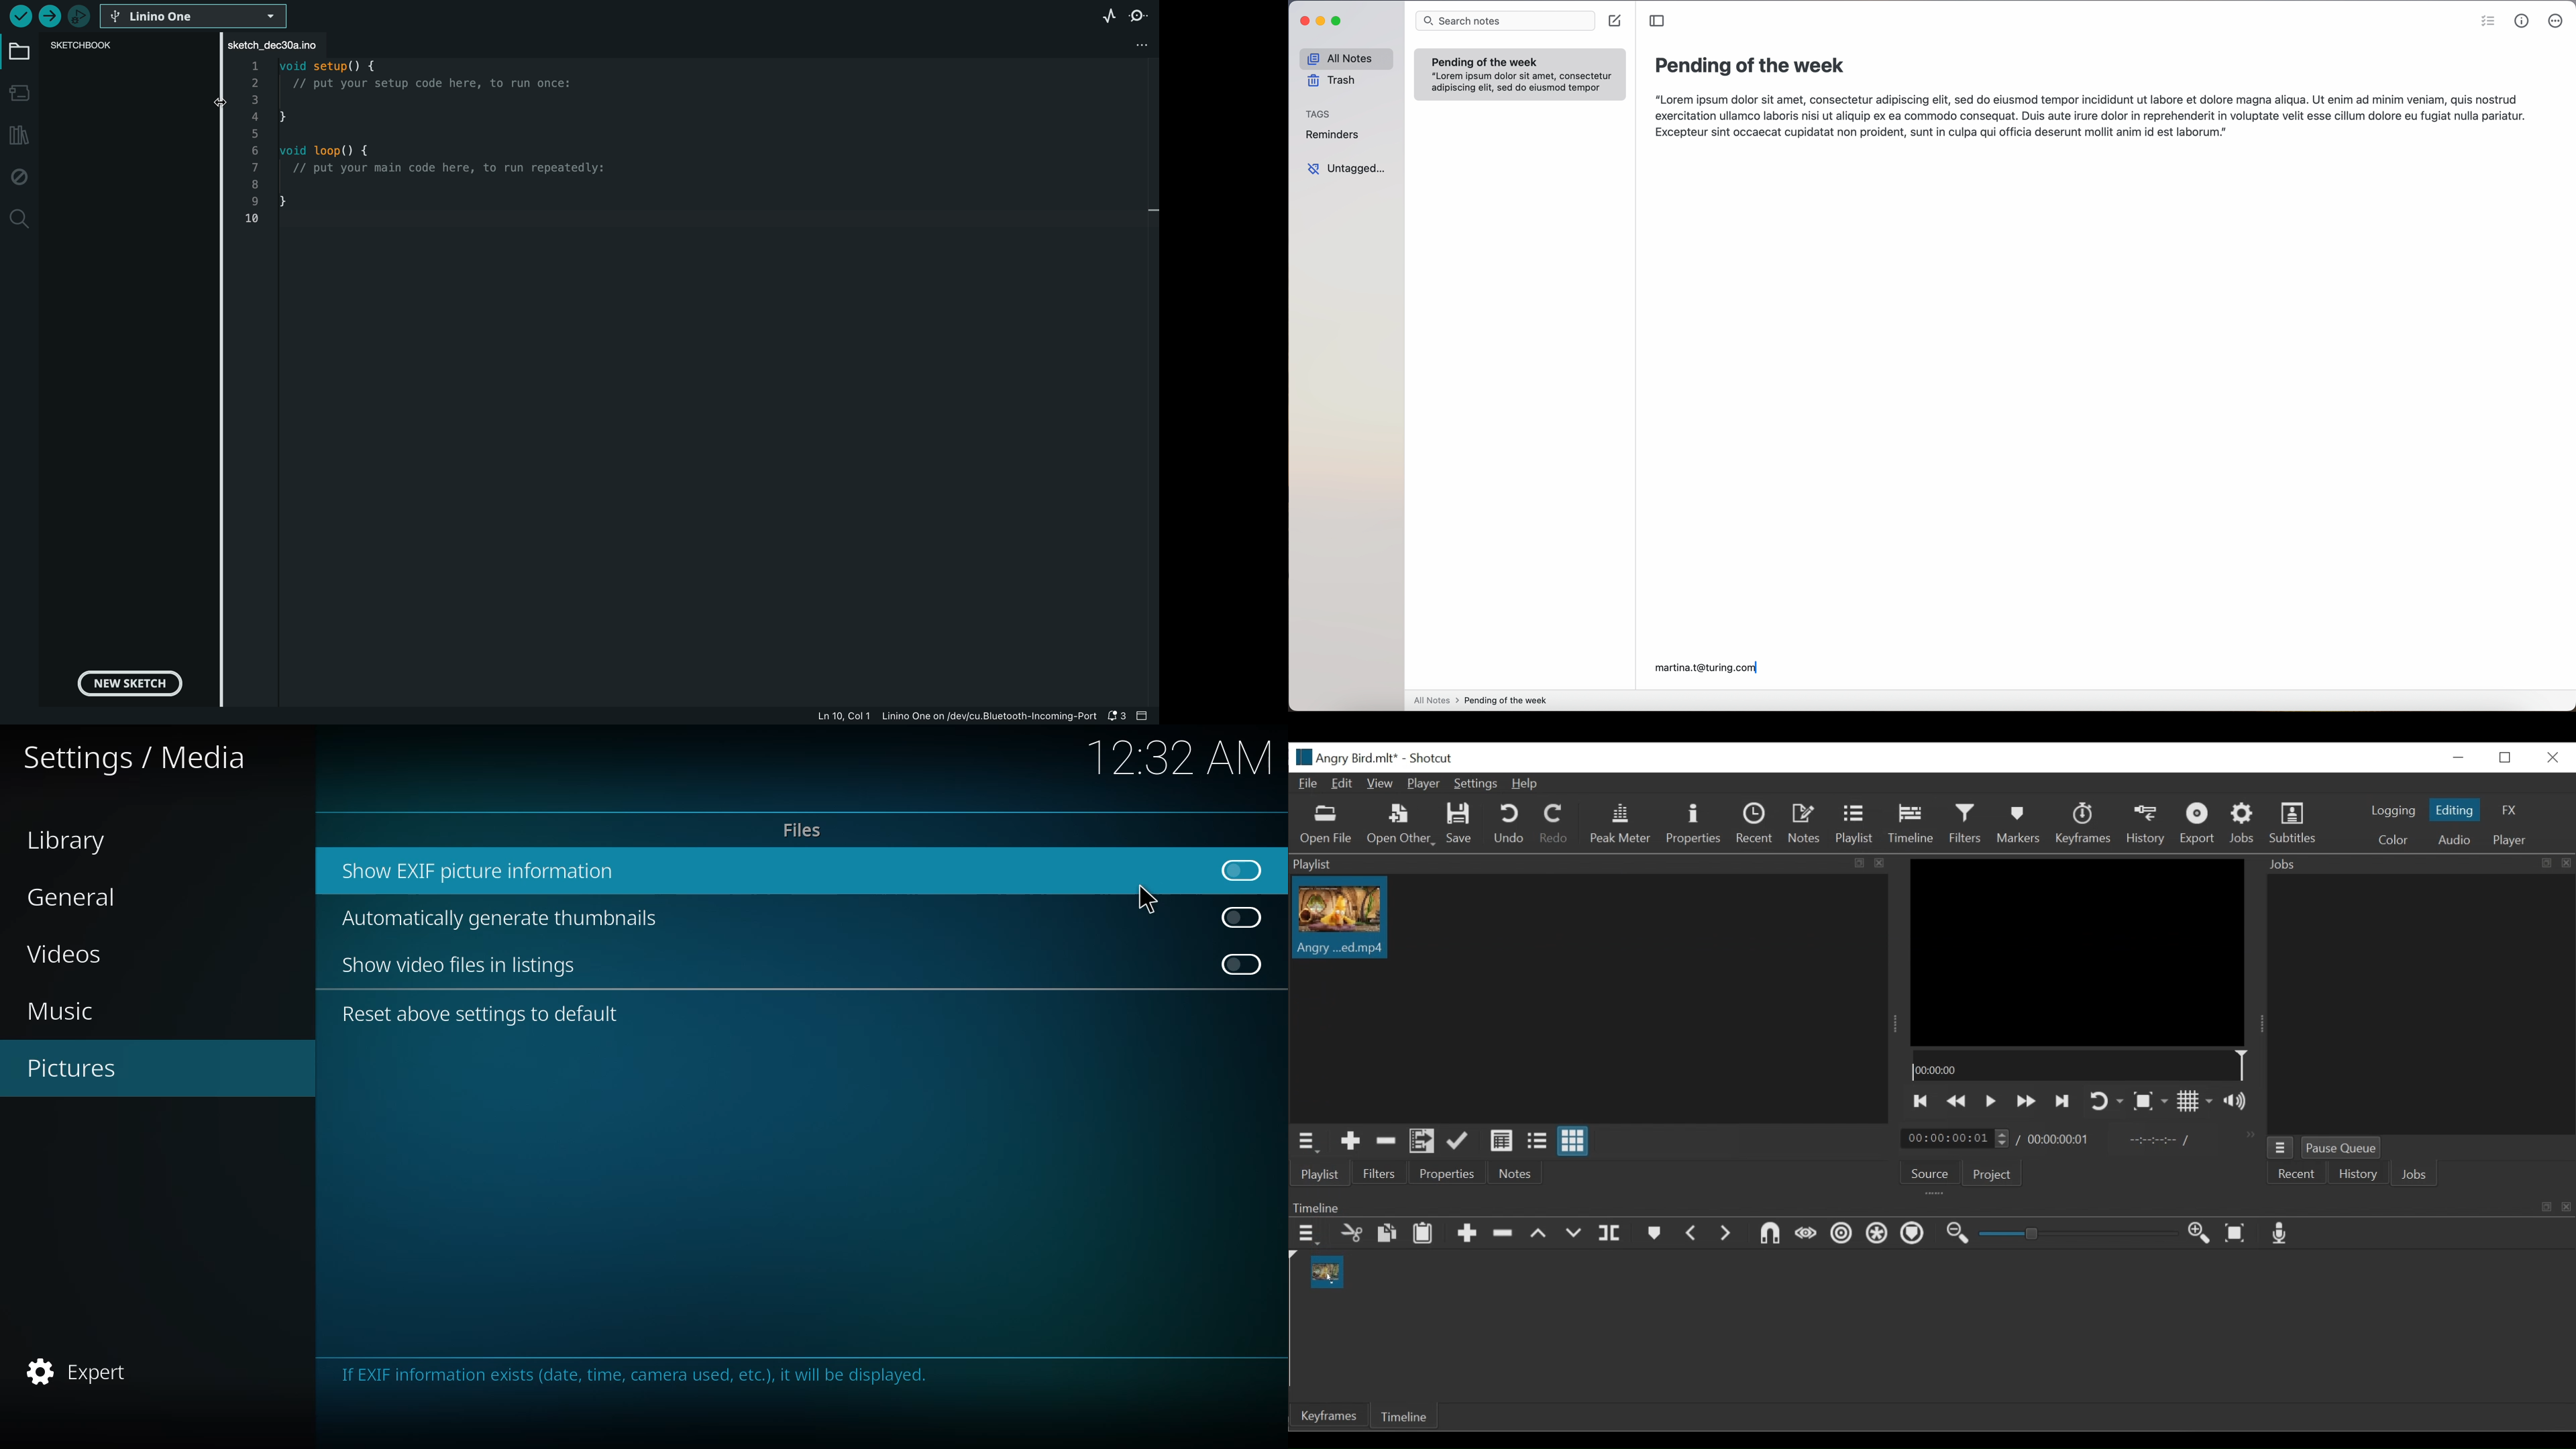  What do you see at coordinates (1842, 1235) in the screenshot?
I see `Ripple` at bounding box center [1842, 1235].